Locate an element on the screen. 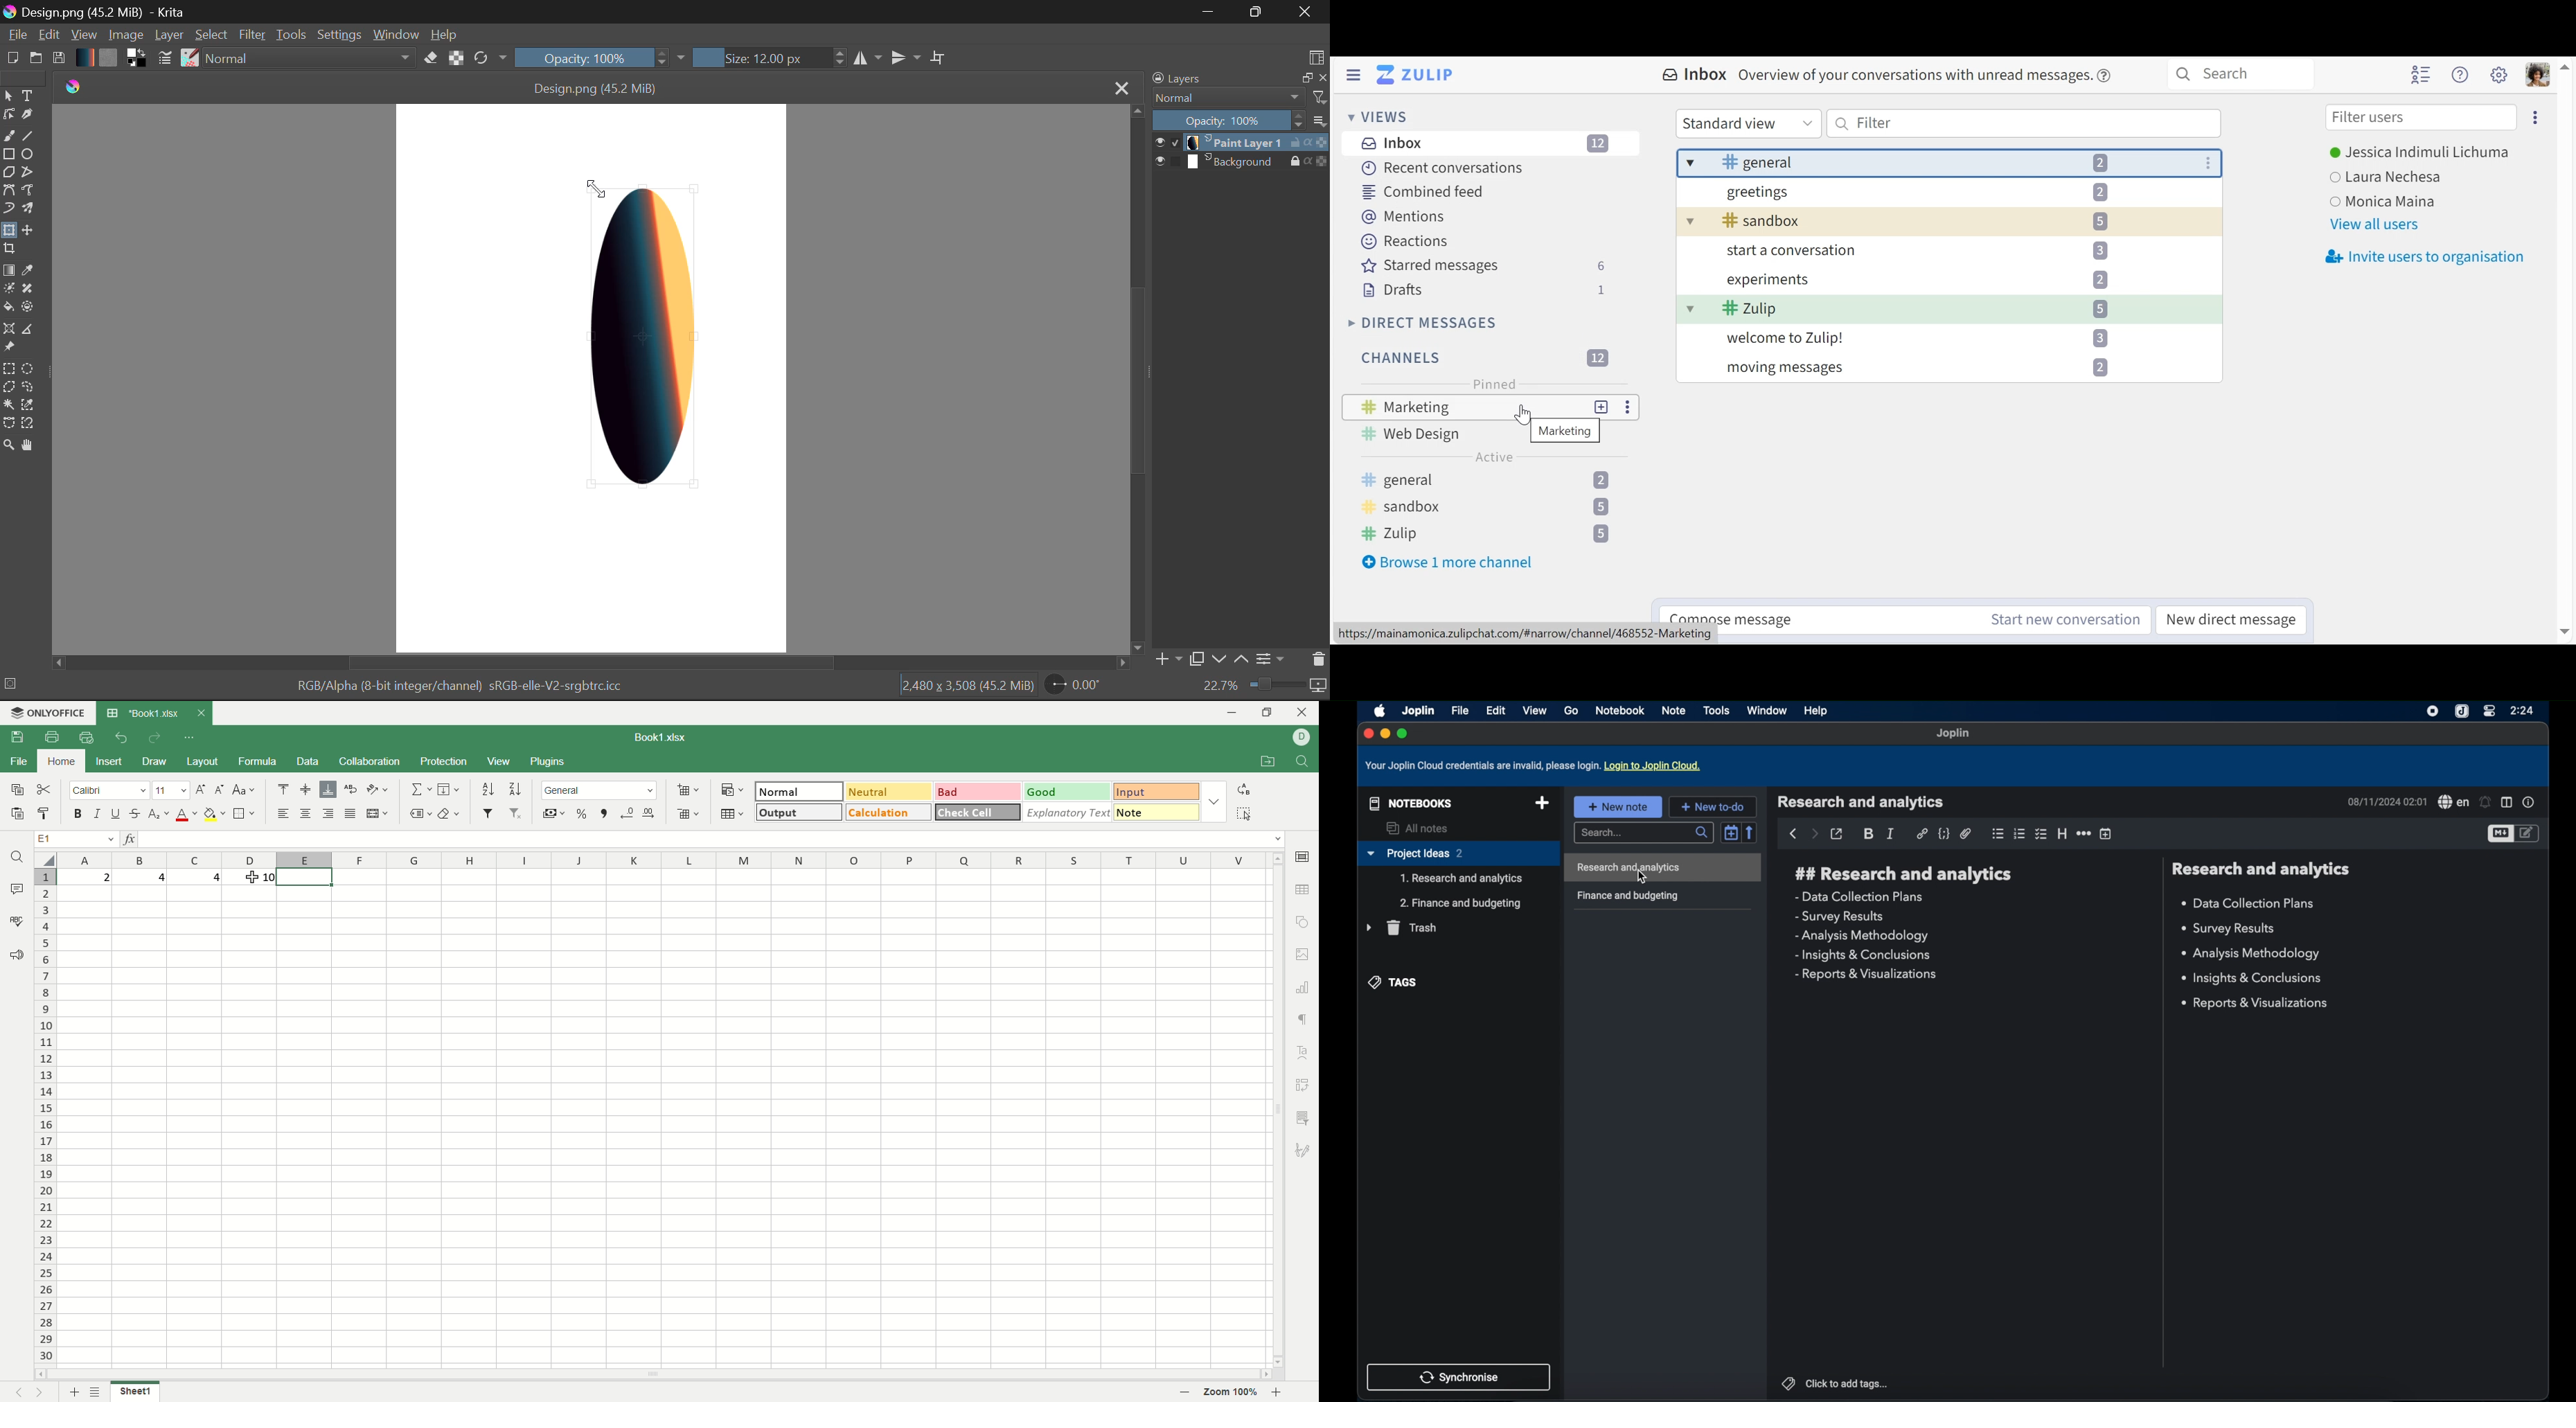 The width and height of the screenshot is (2576, 1428). research and analytics highlighted  is located at coordinates (1665, 868).